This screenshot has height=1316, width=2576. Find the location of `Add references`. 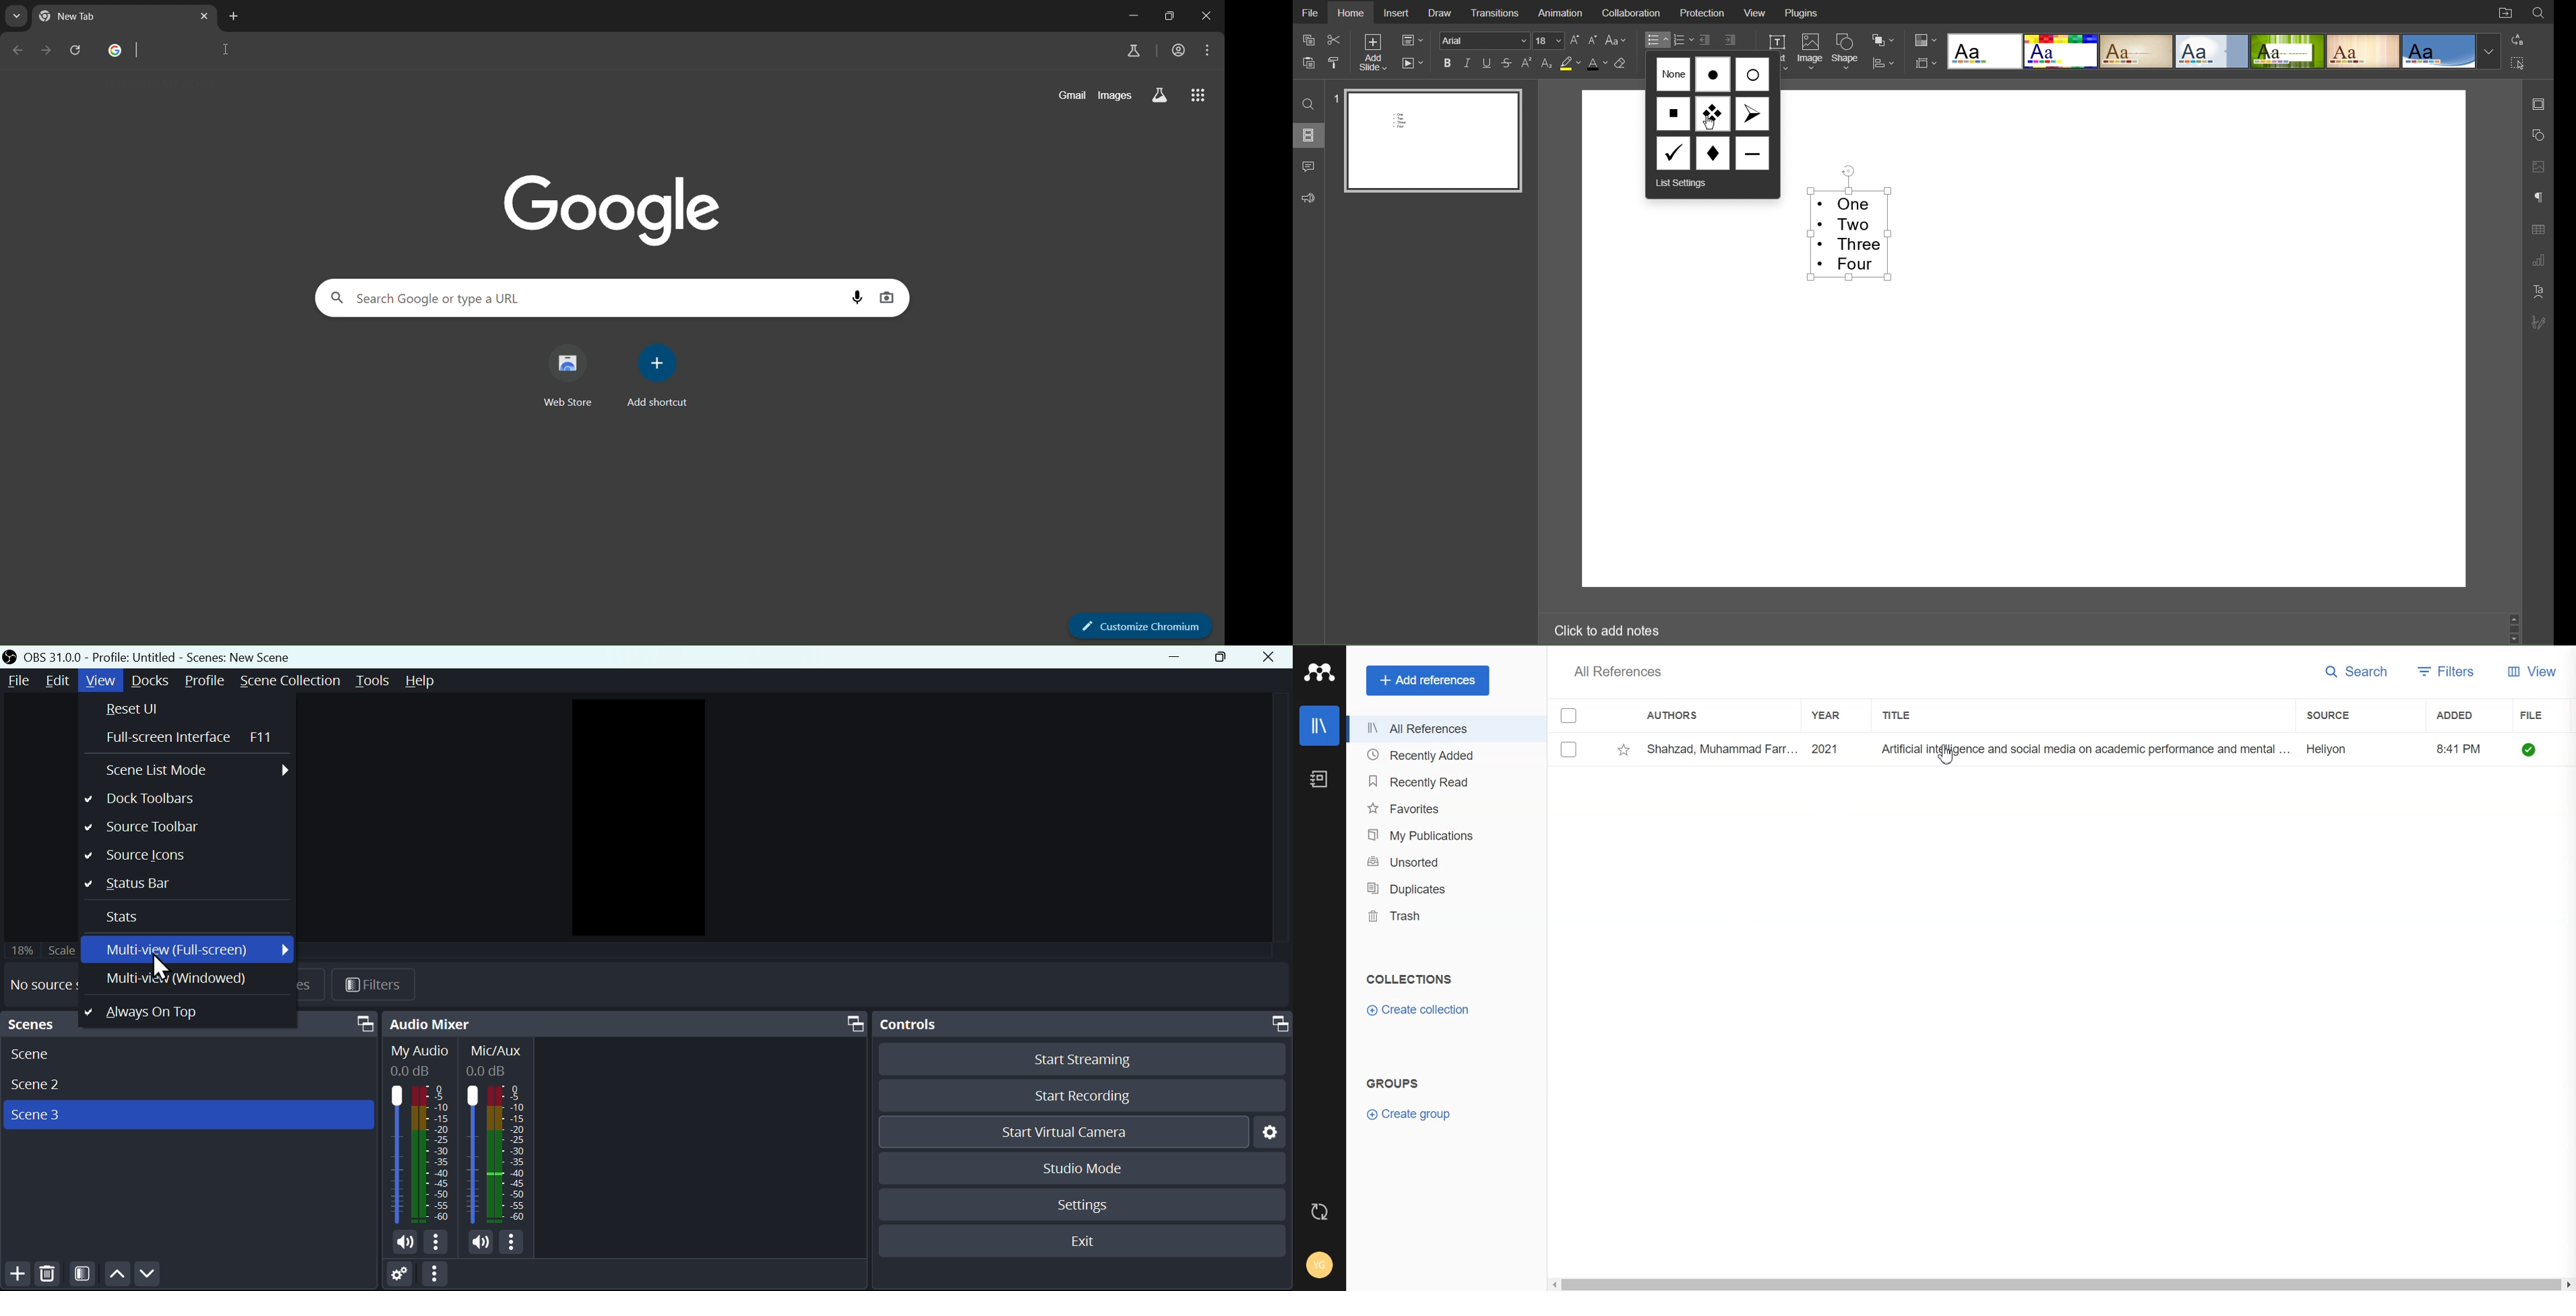

Add references is located at coordinates (1428, 681).